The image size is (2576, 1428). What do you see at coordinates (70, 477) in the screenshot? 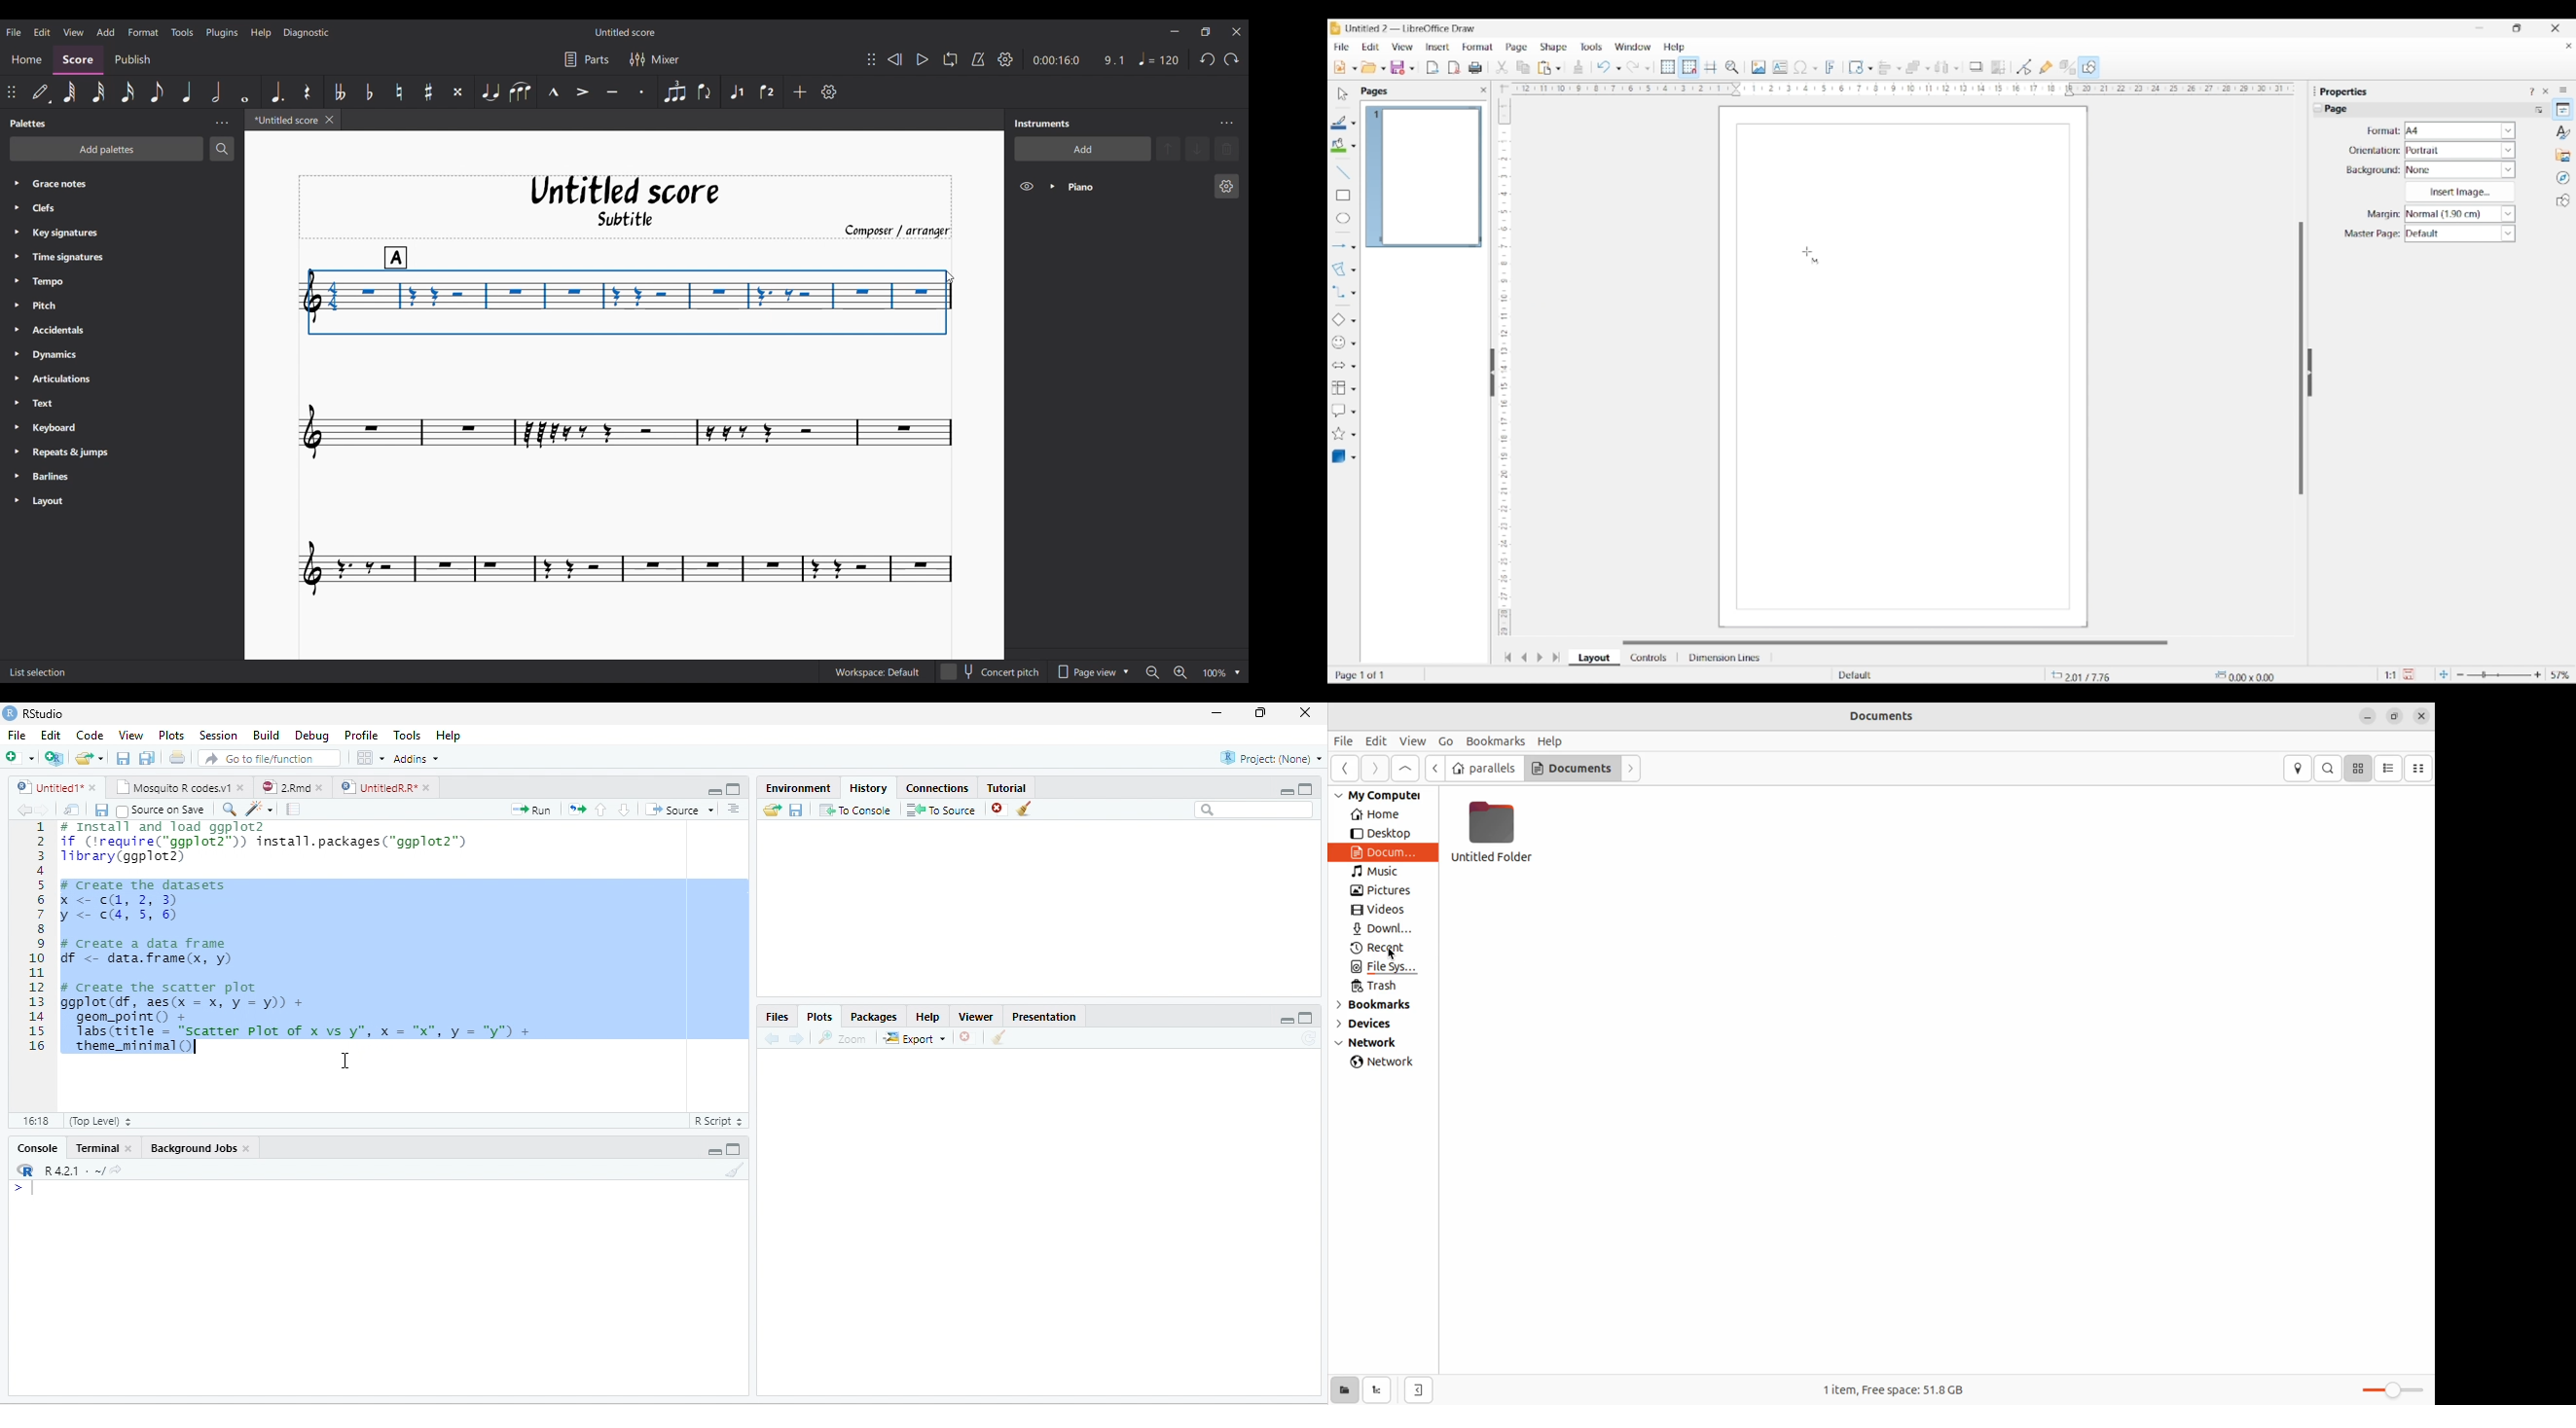
I see `Barlines` at bounding box center [70, 477].